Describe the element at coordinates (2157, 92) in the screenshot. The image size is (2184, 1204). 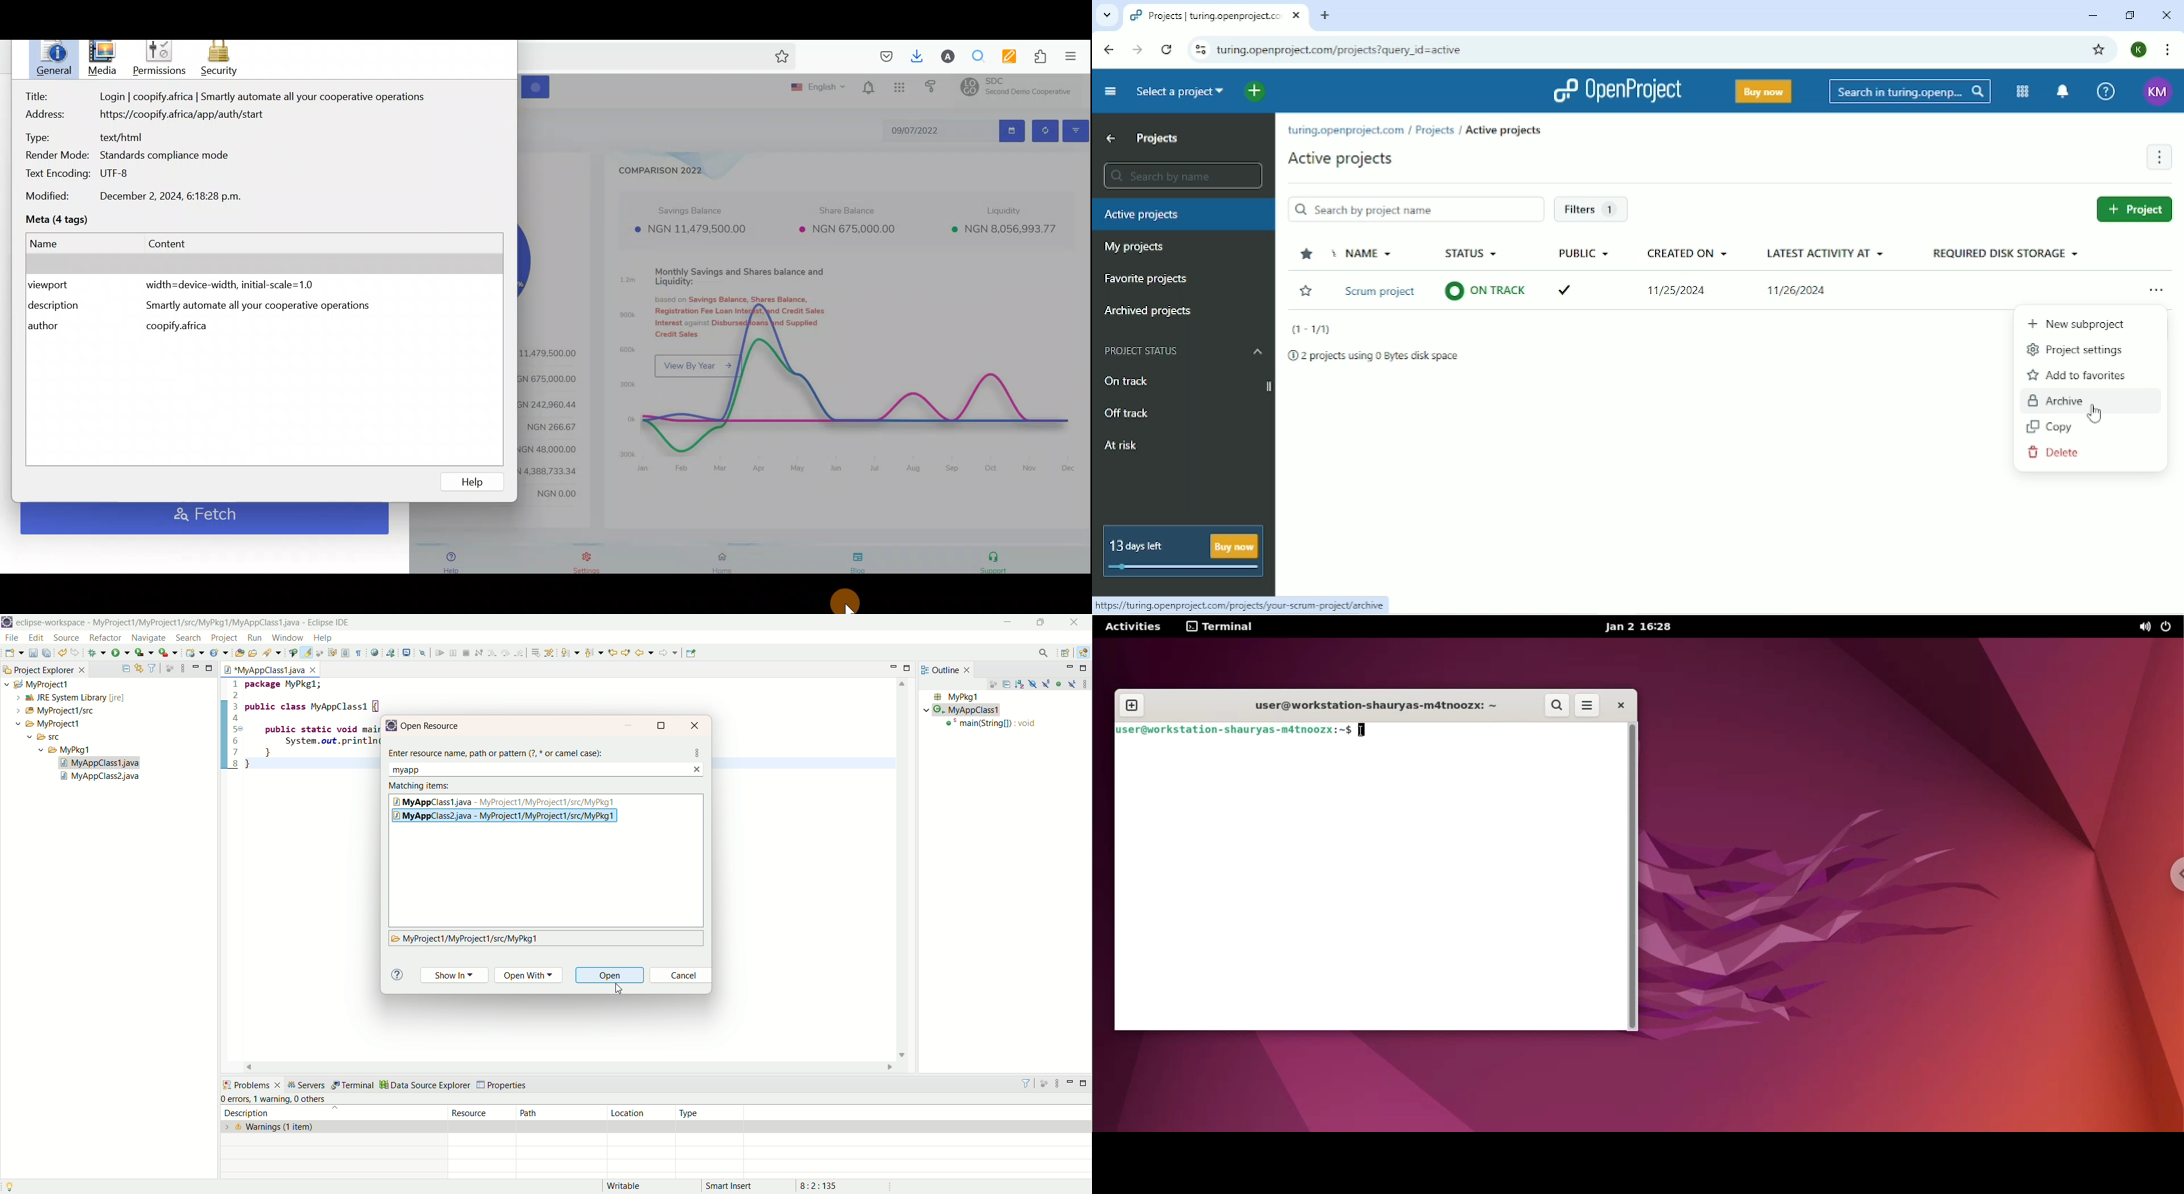
I see `KM` at that location.